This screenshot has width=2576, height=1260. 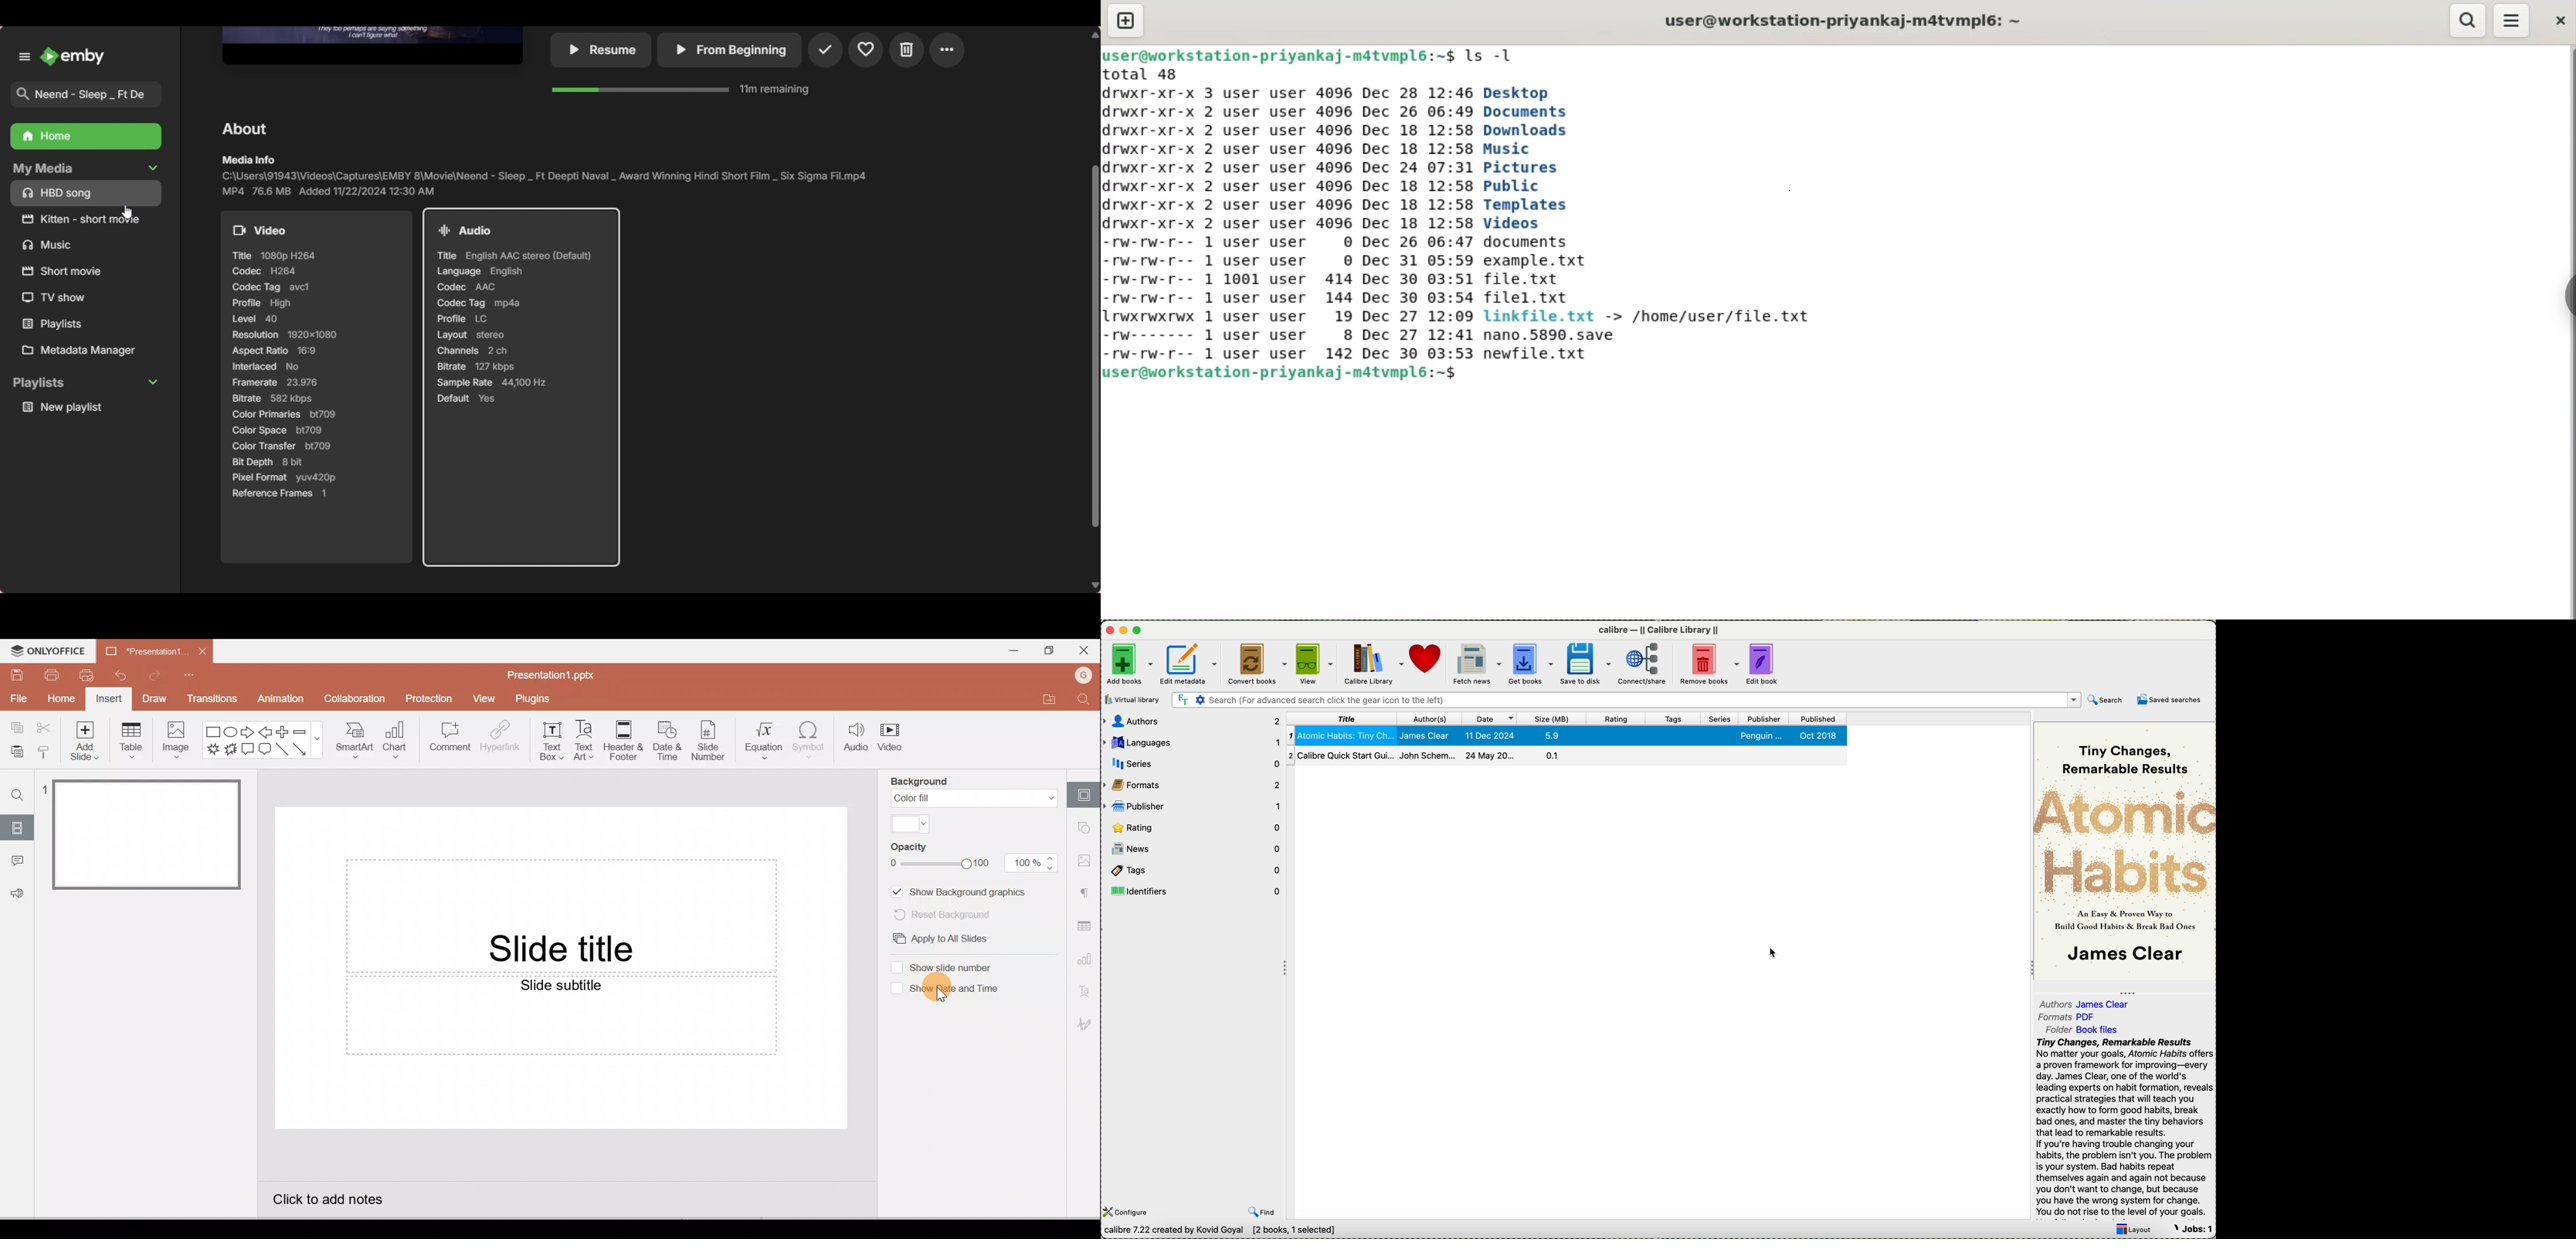 I want to click on Date & time, so click(x=667, y=741).